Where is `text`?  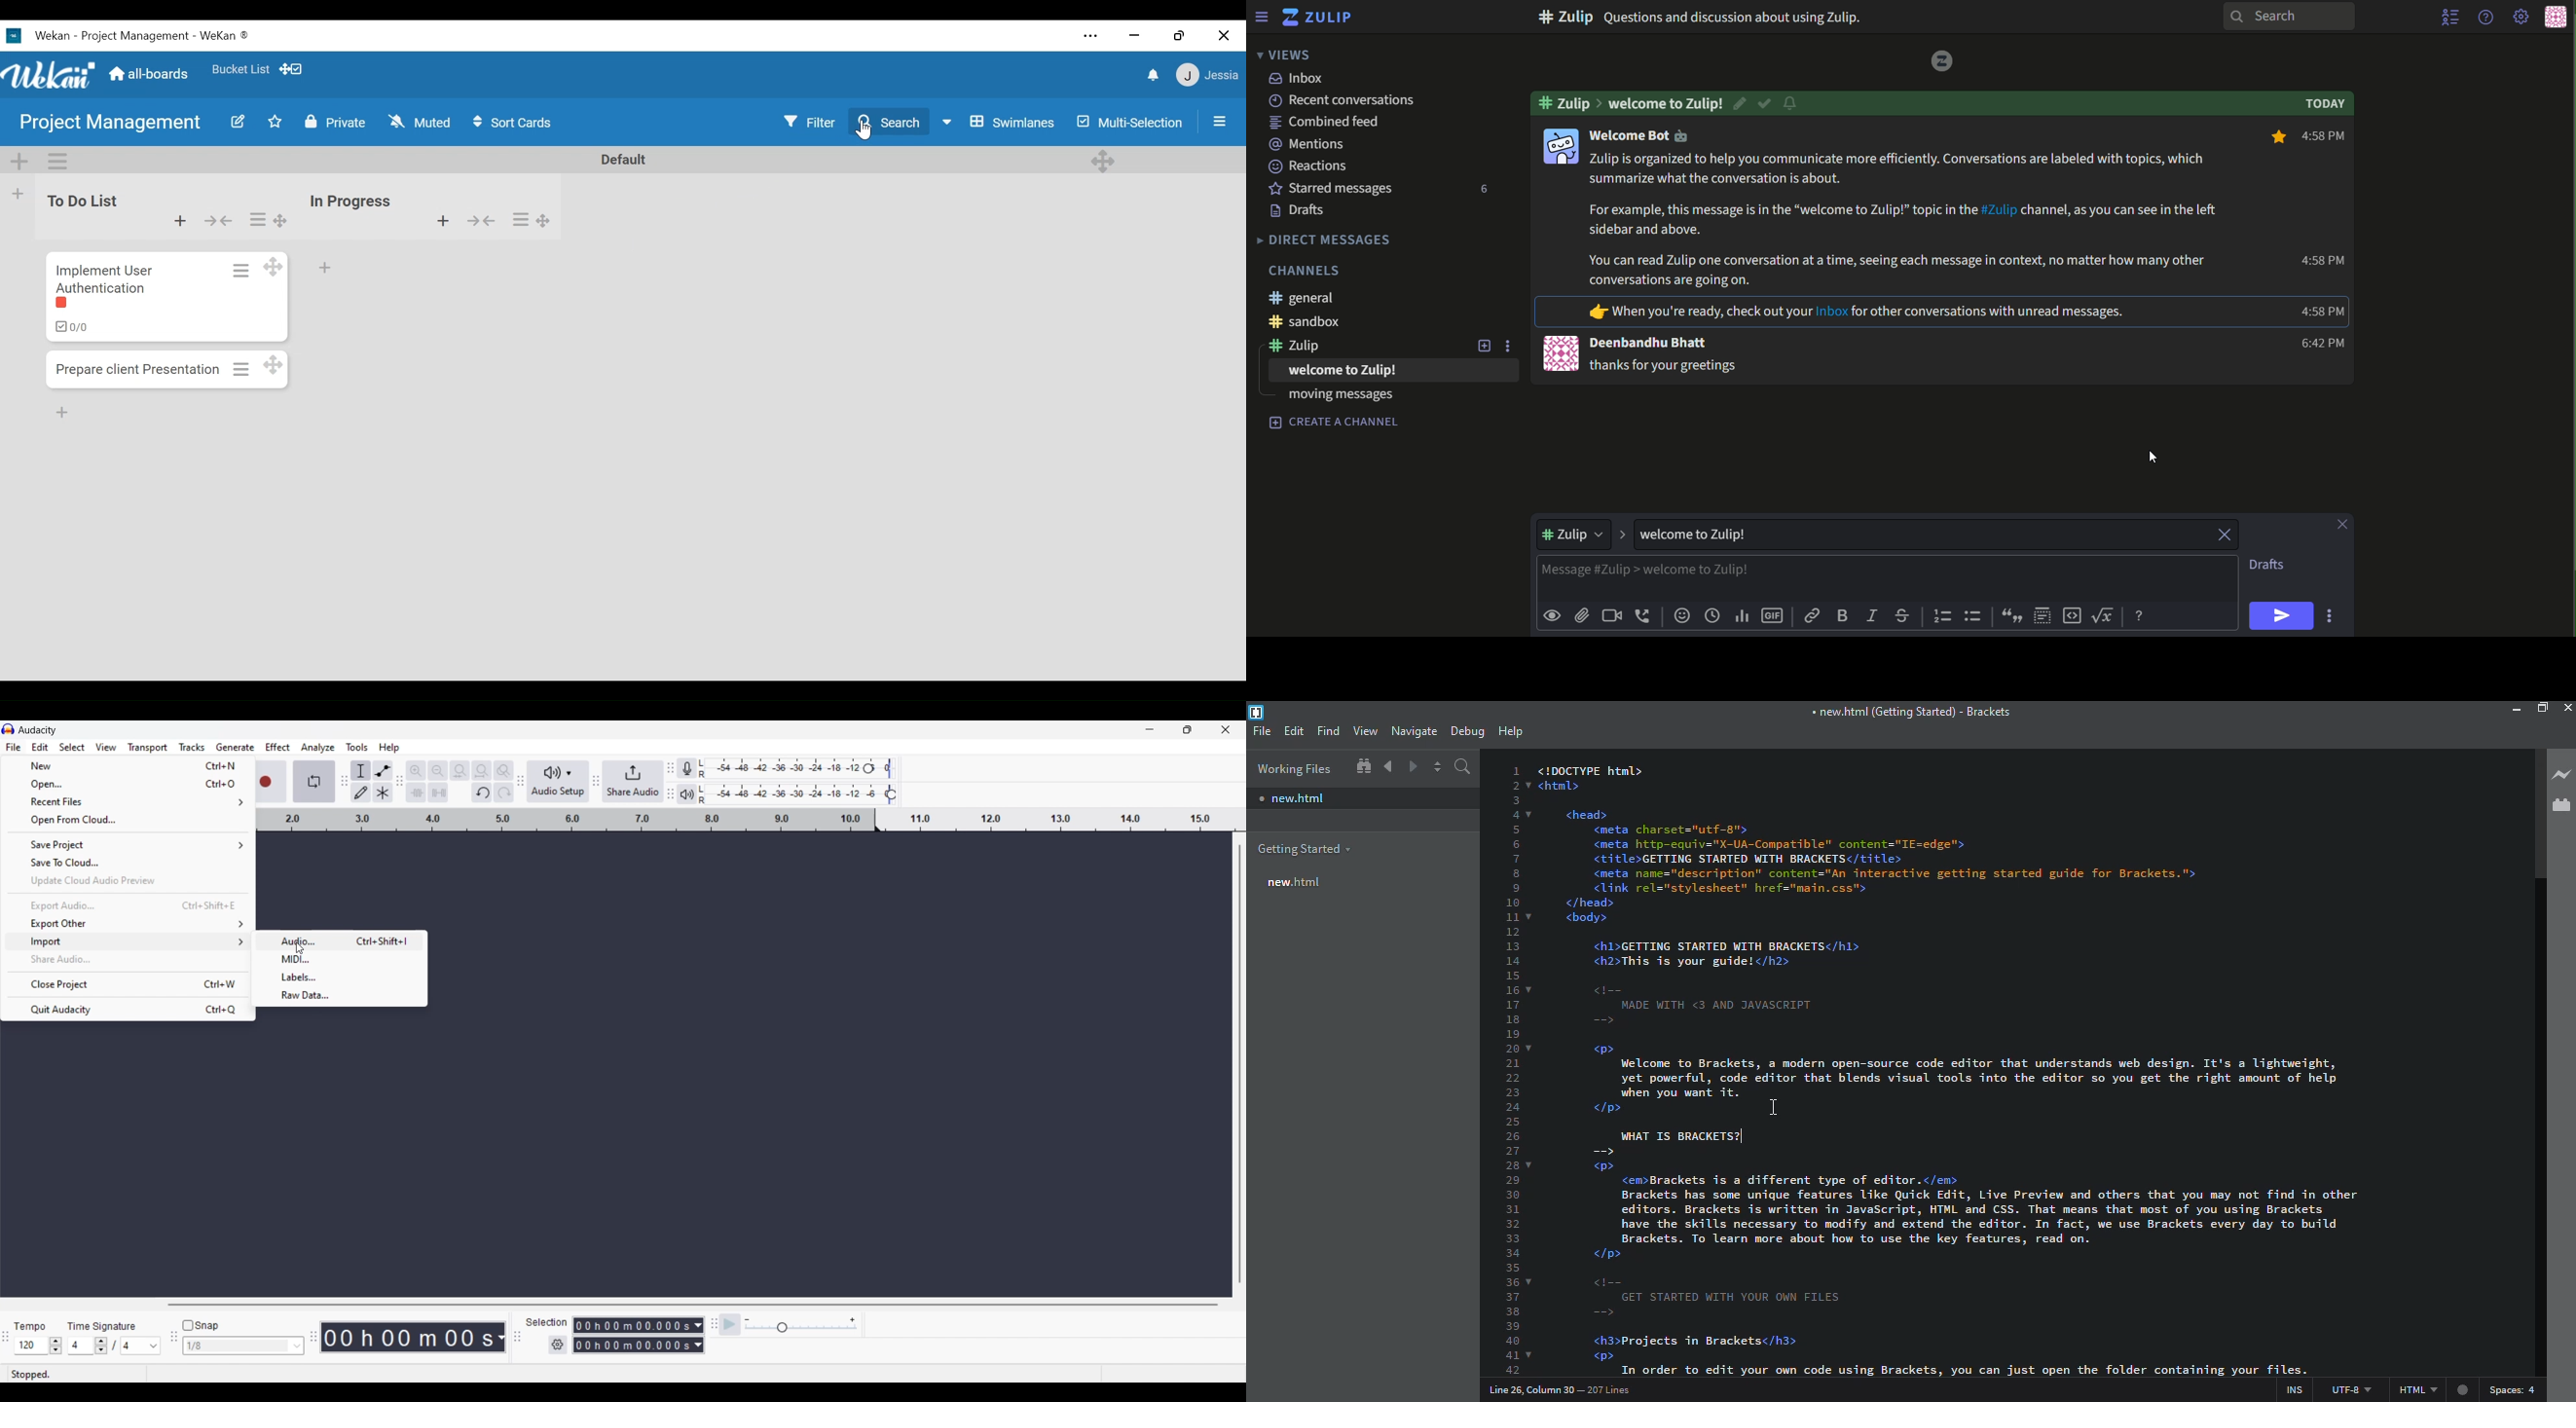
text is located at coordinates (1906, 220).